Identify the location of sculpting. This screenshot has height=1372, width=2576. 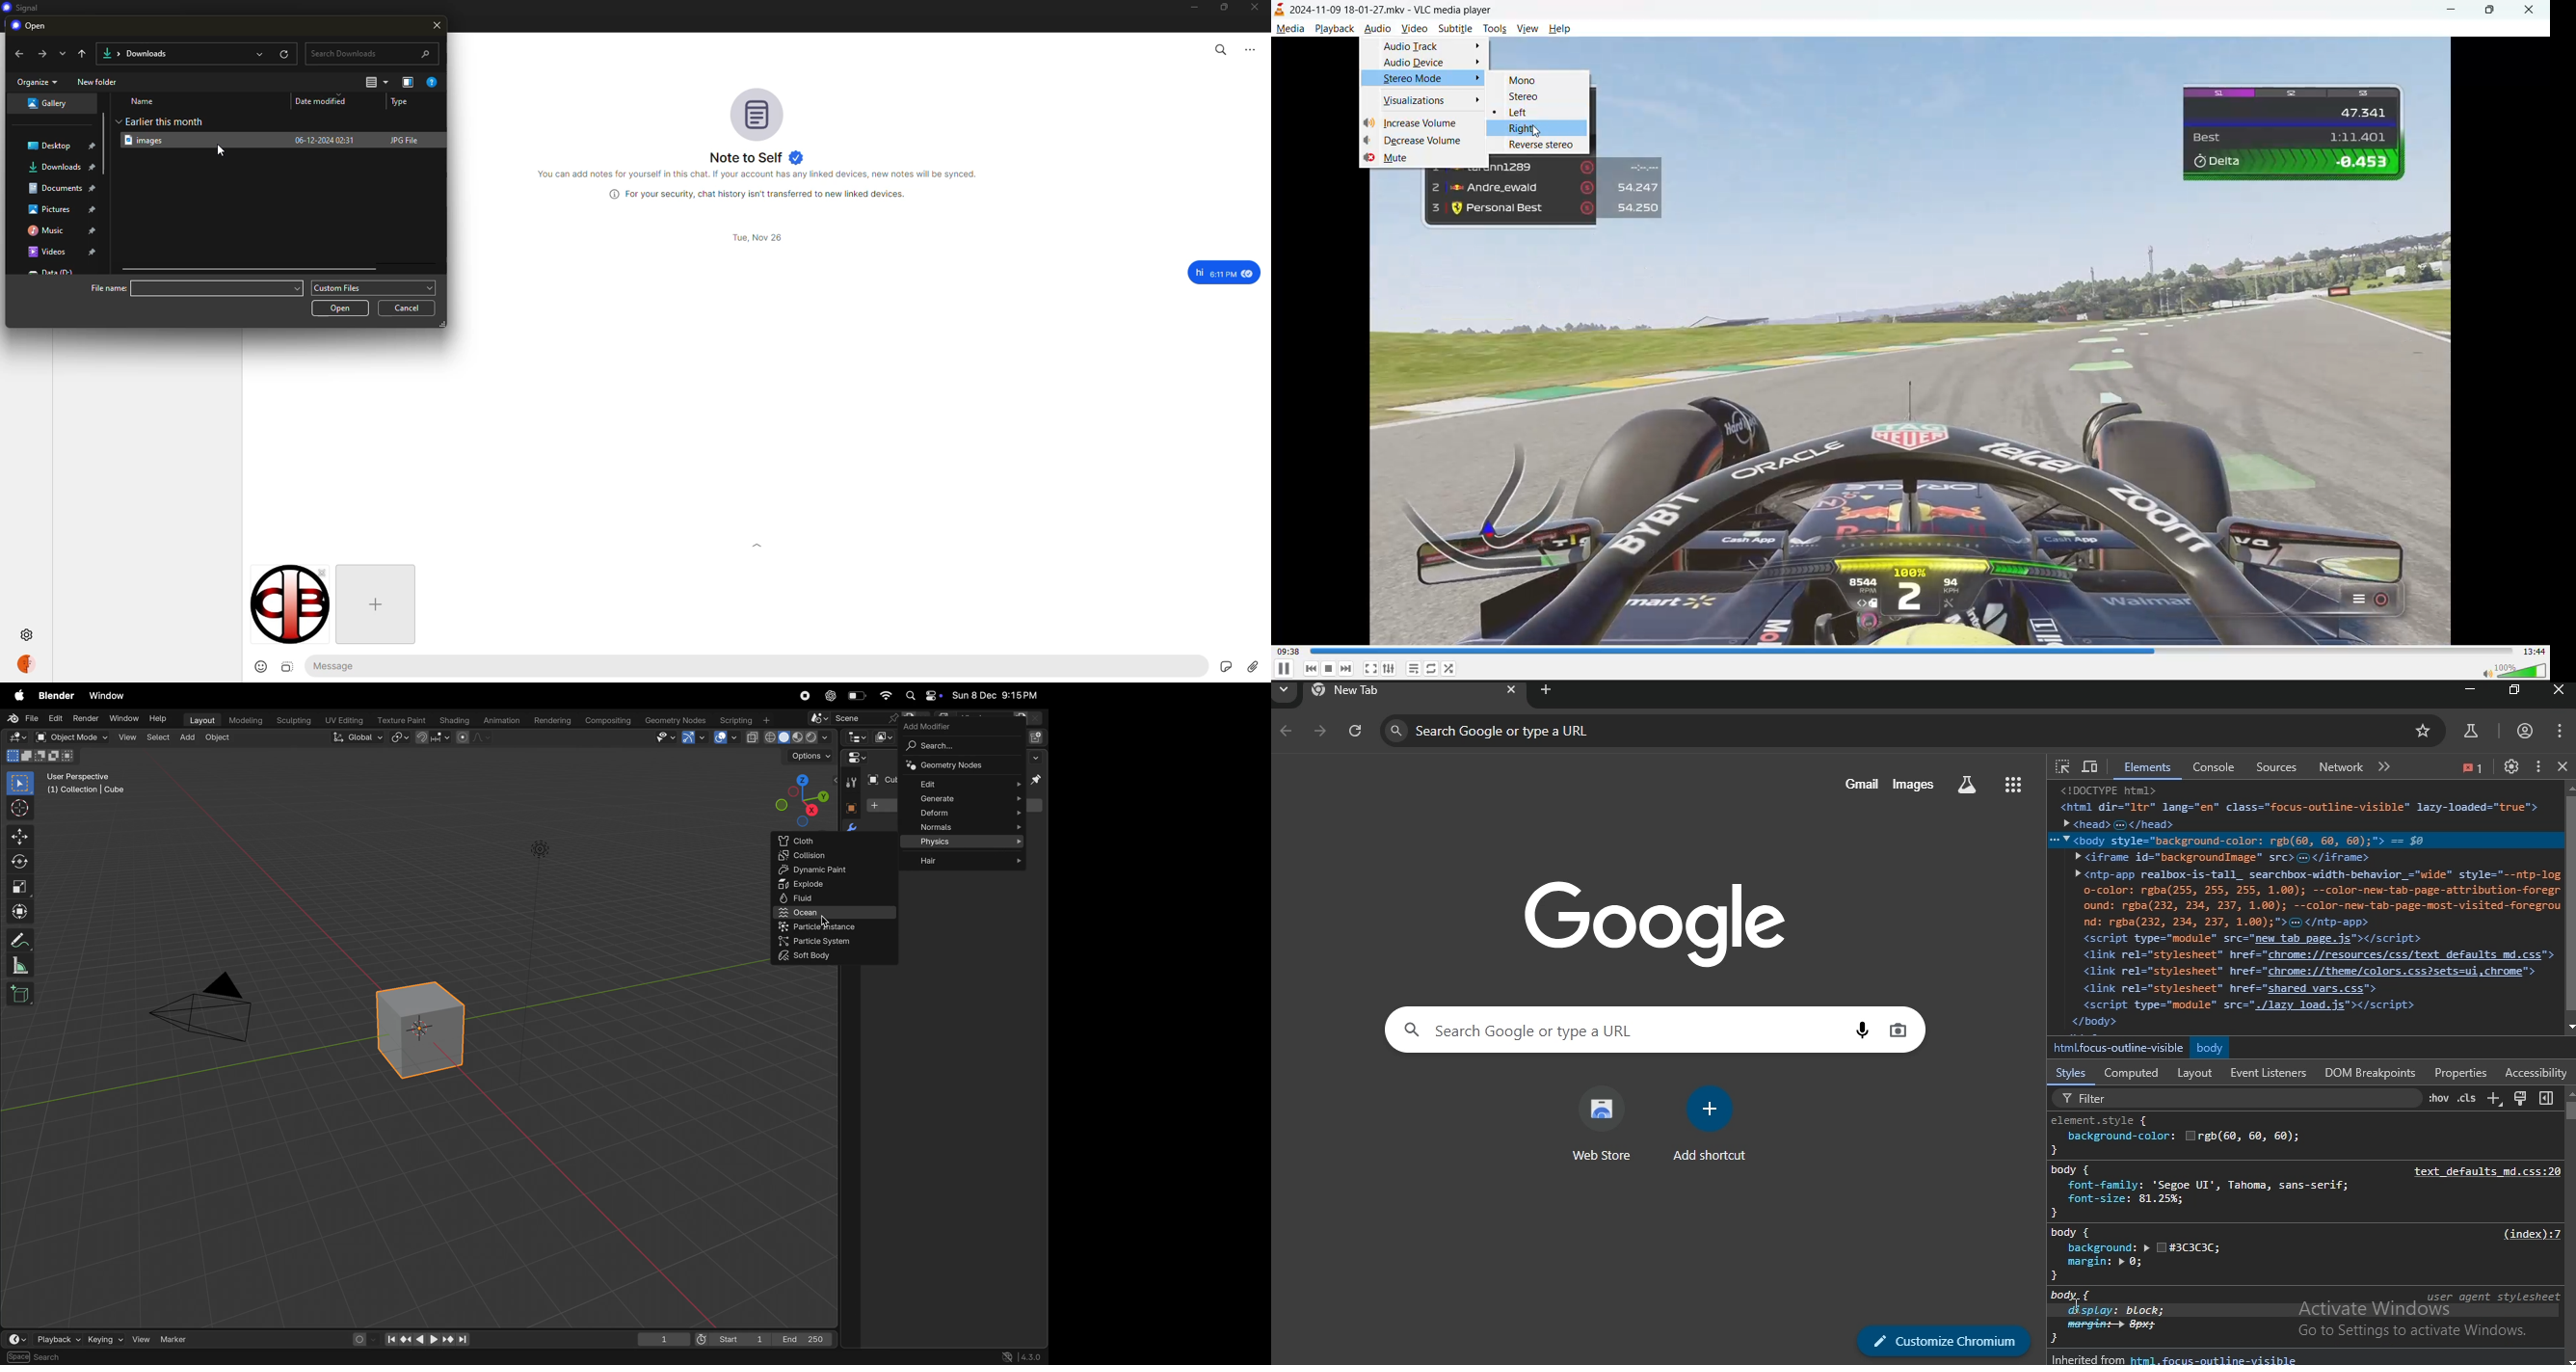
(294, 720).